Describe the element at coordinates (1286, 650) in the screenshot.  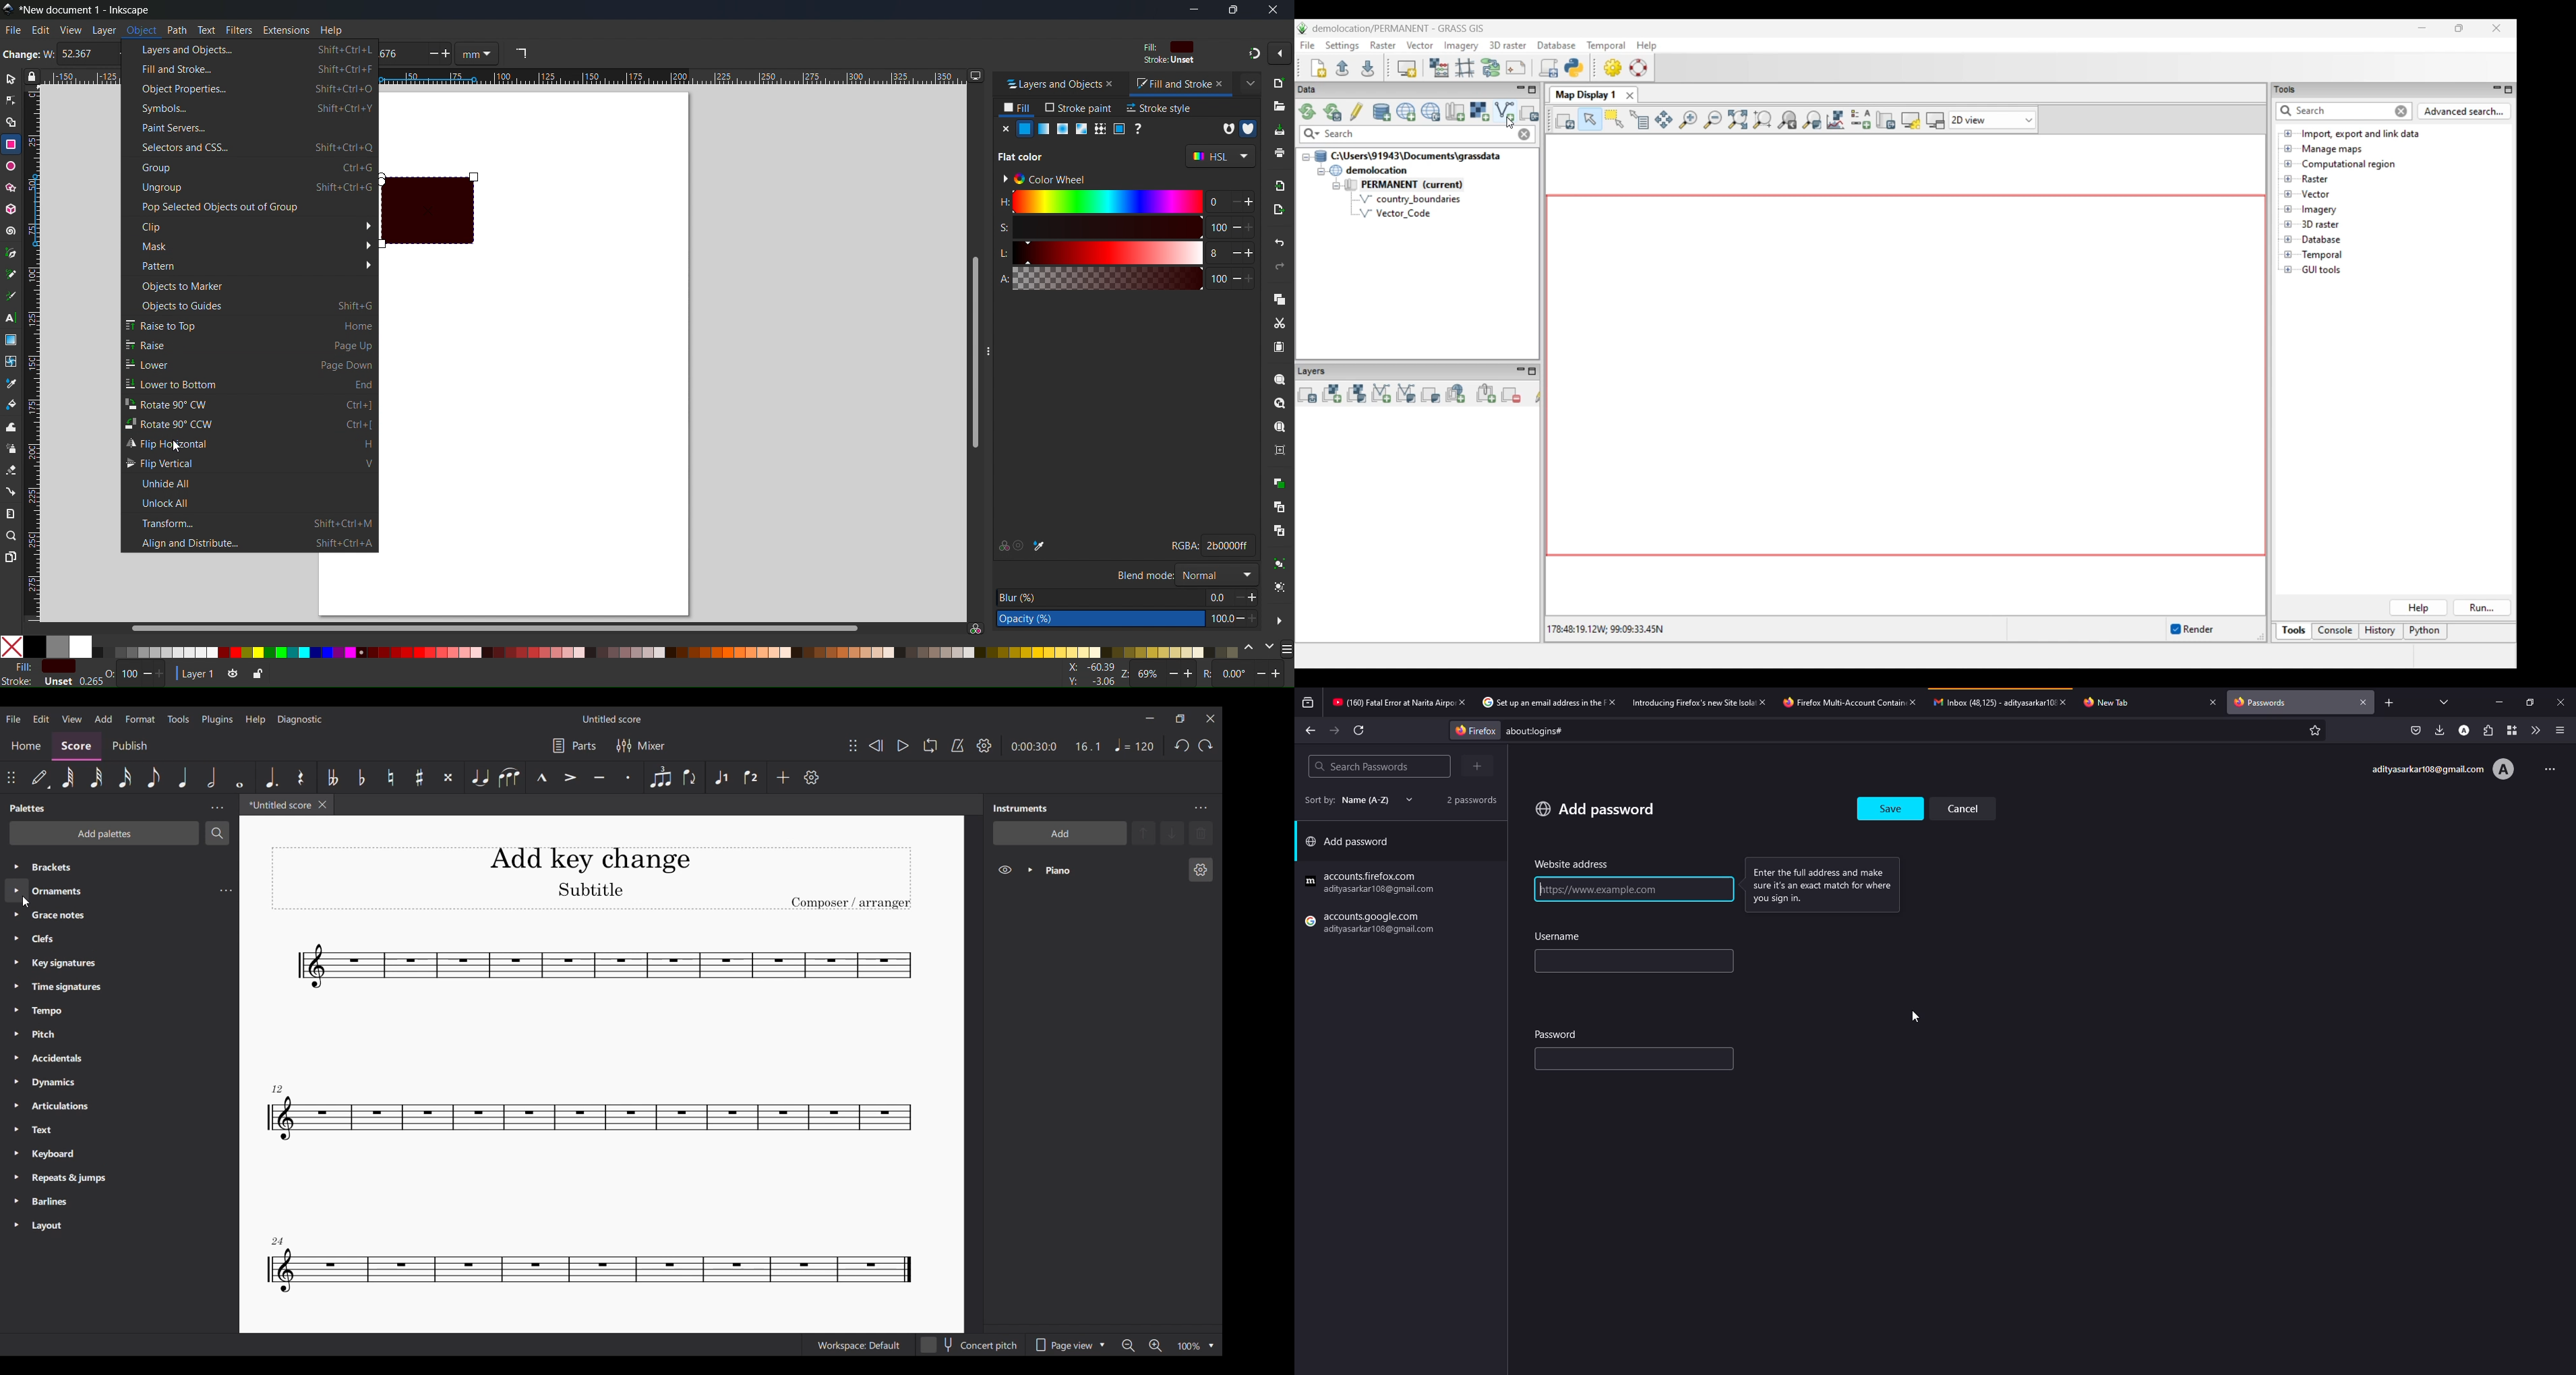
I see `Color hamburger menu` at that location.